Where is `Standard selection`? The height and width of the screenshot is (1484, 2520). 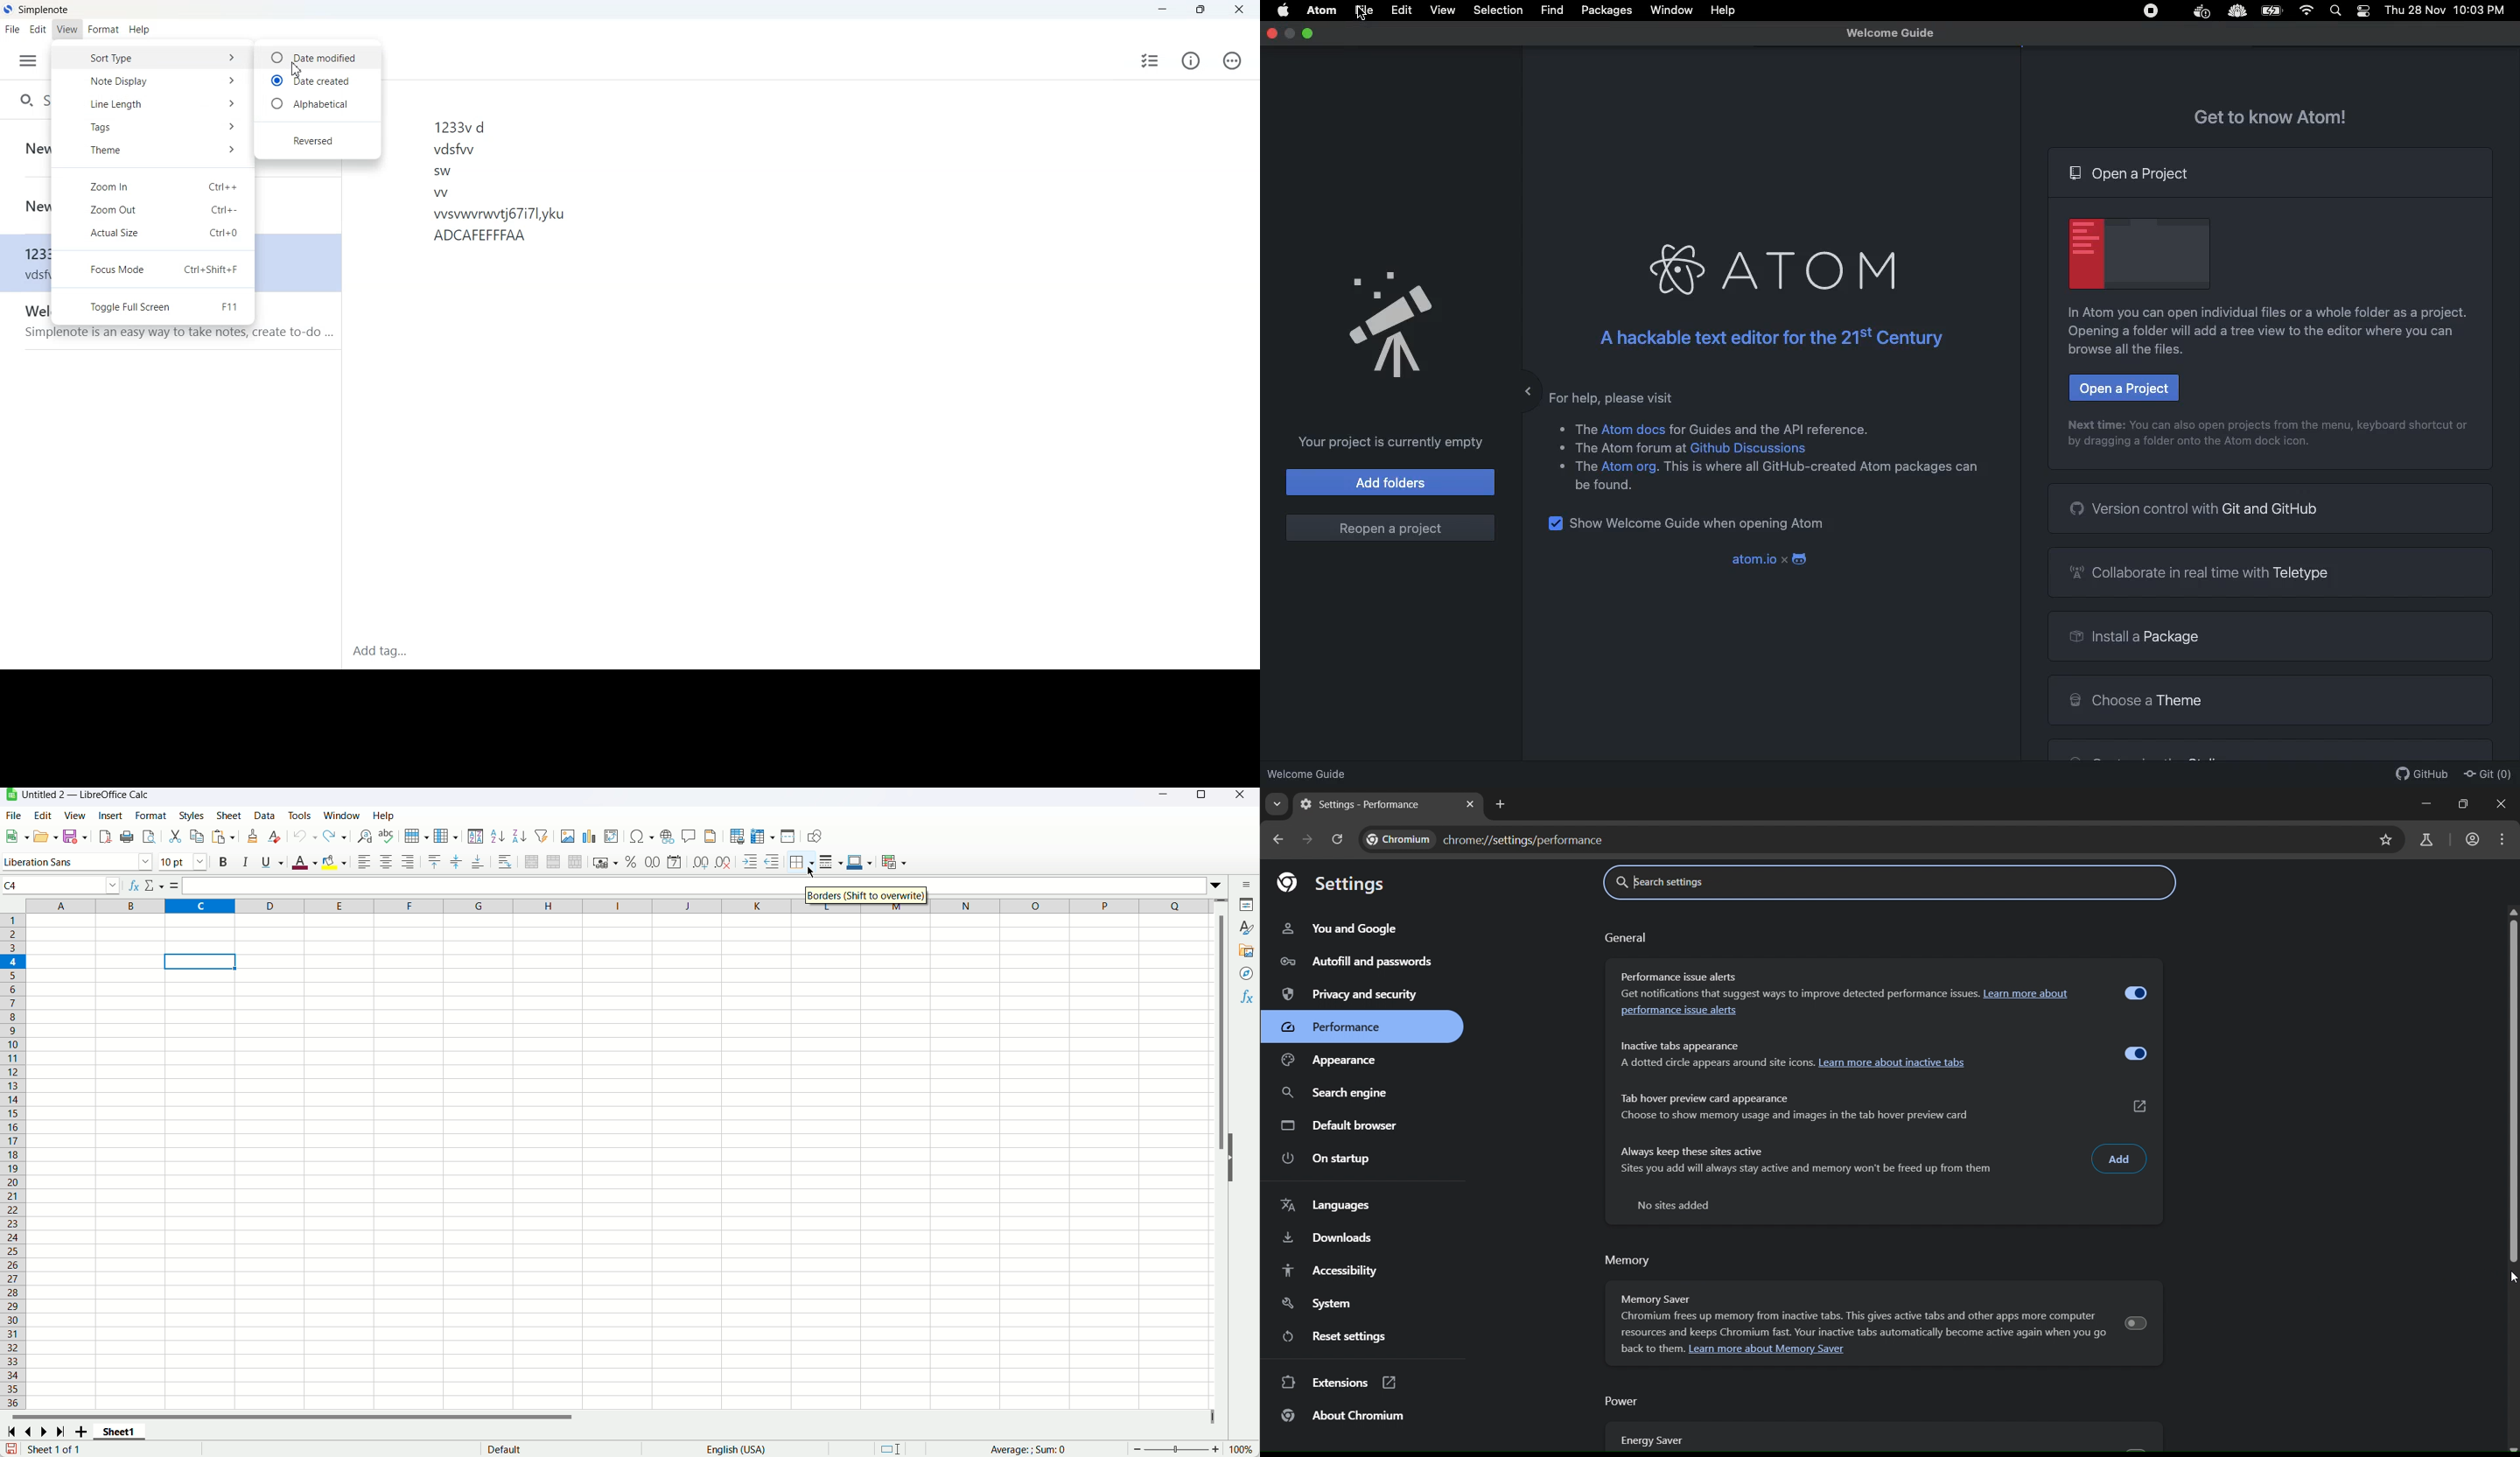
Standard selection is located at coordinates (889, 1448).